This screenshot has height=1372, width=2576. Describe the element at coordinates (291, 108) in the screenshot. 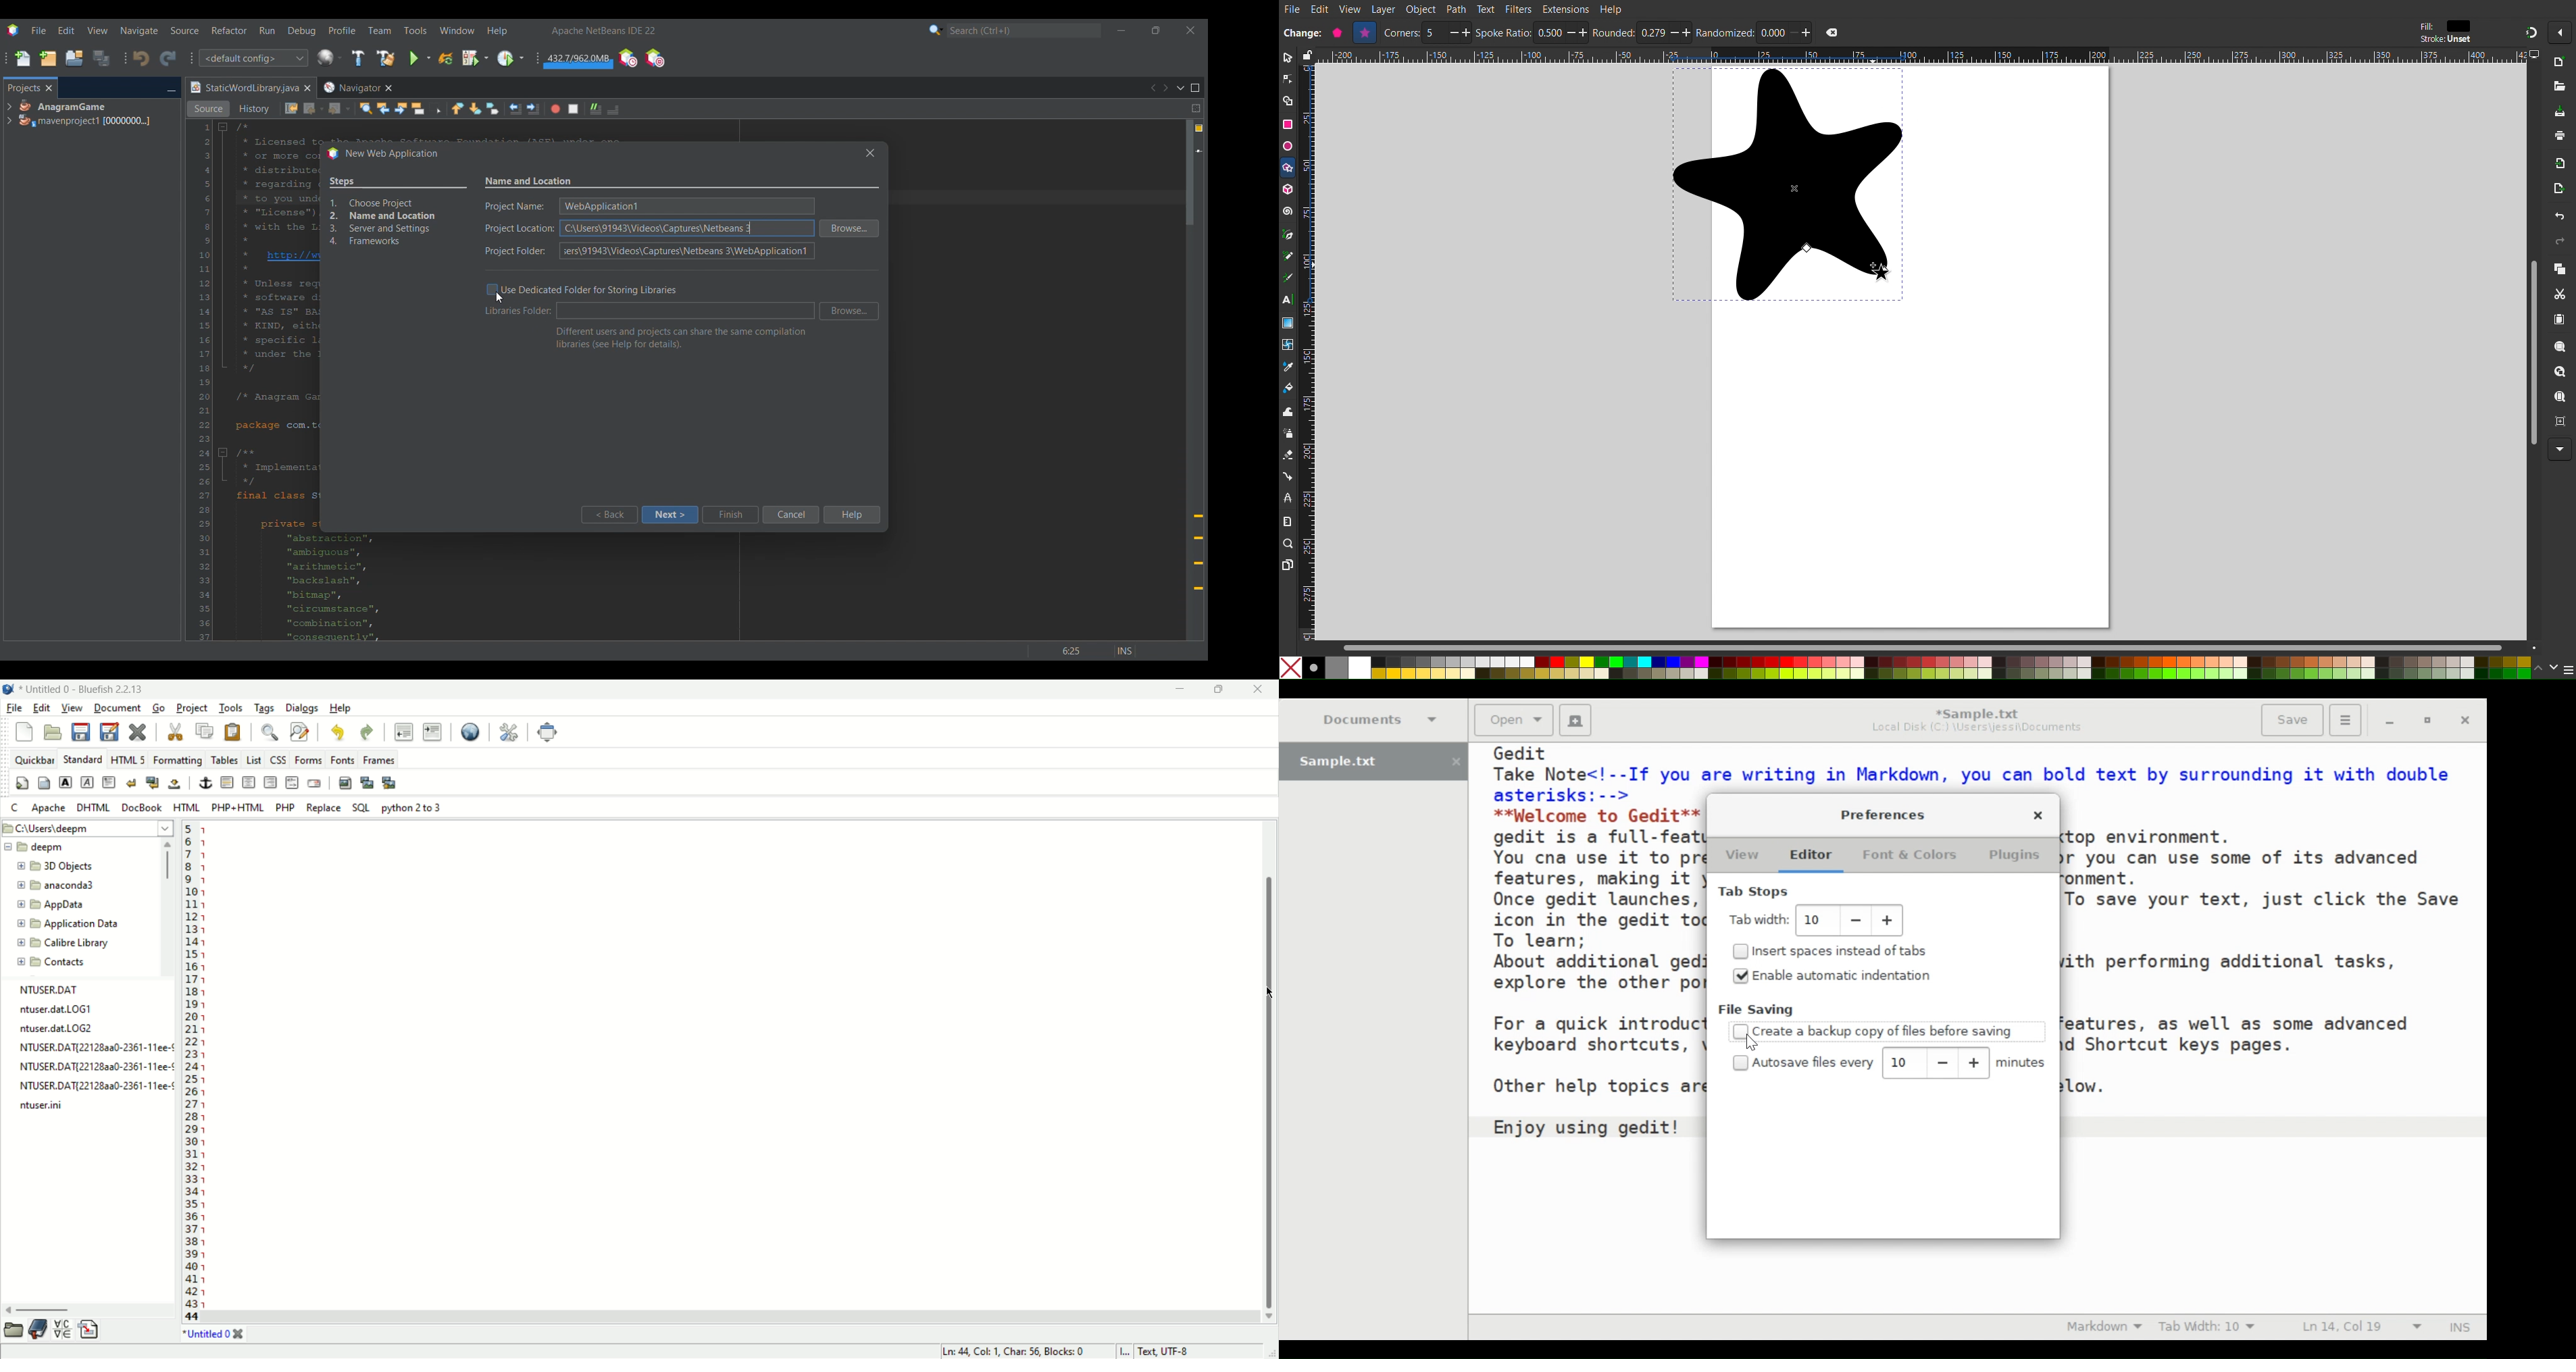

I see `Last edit` at that location.